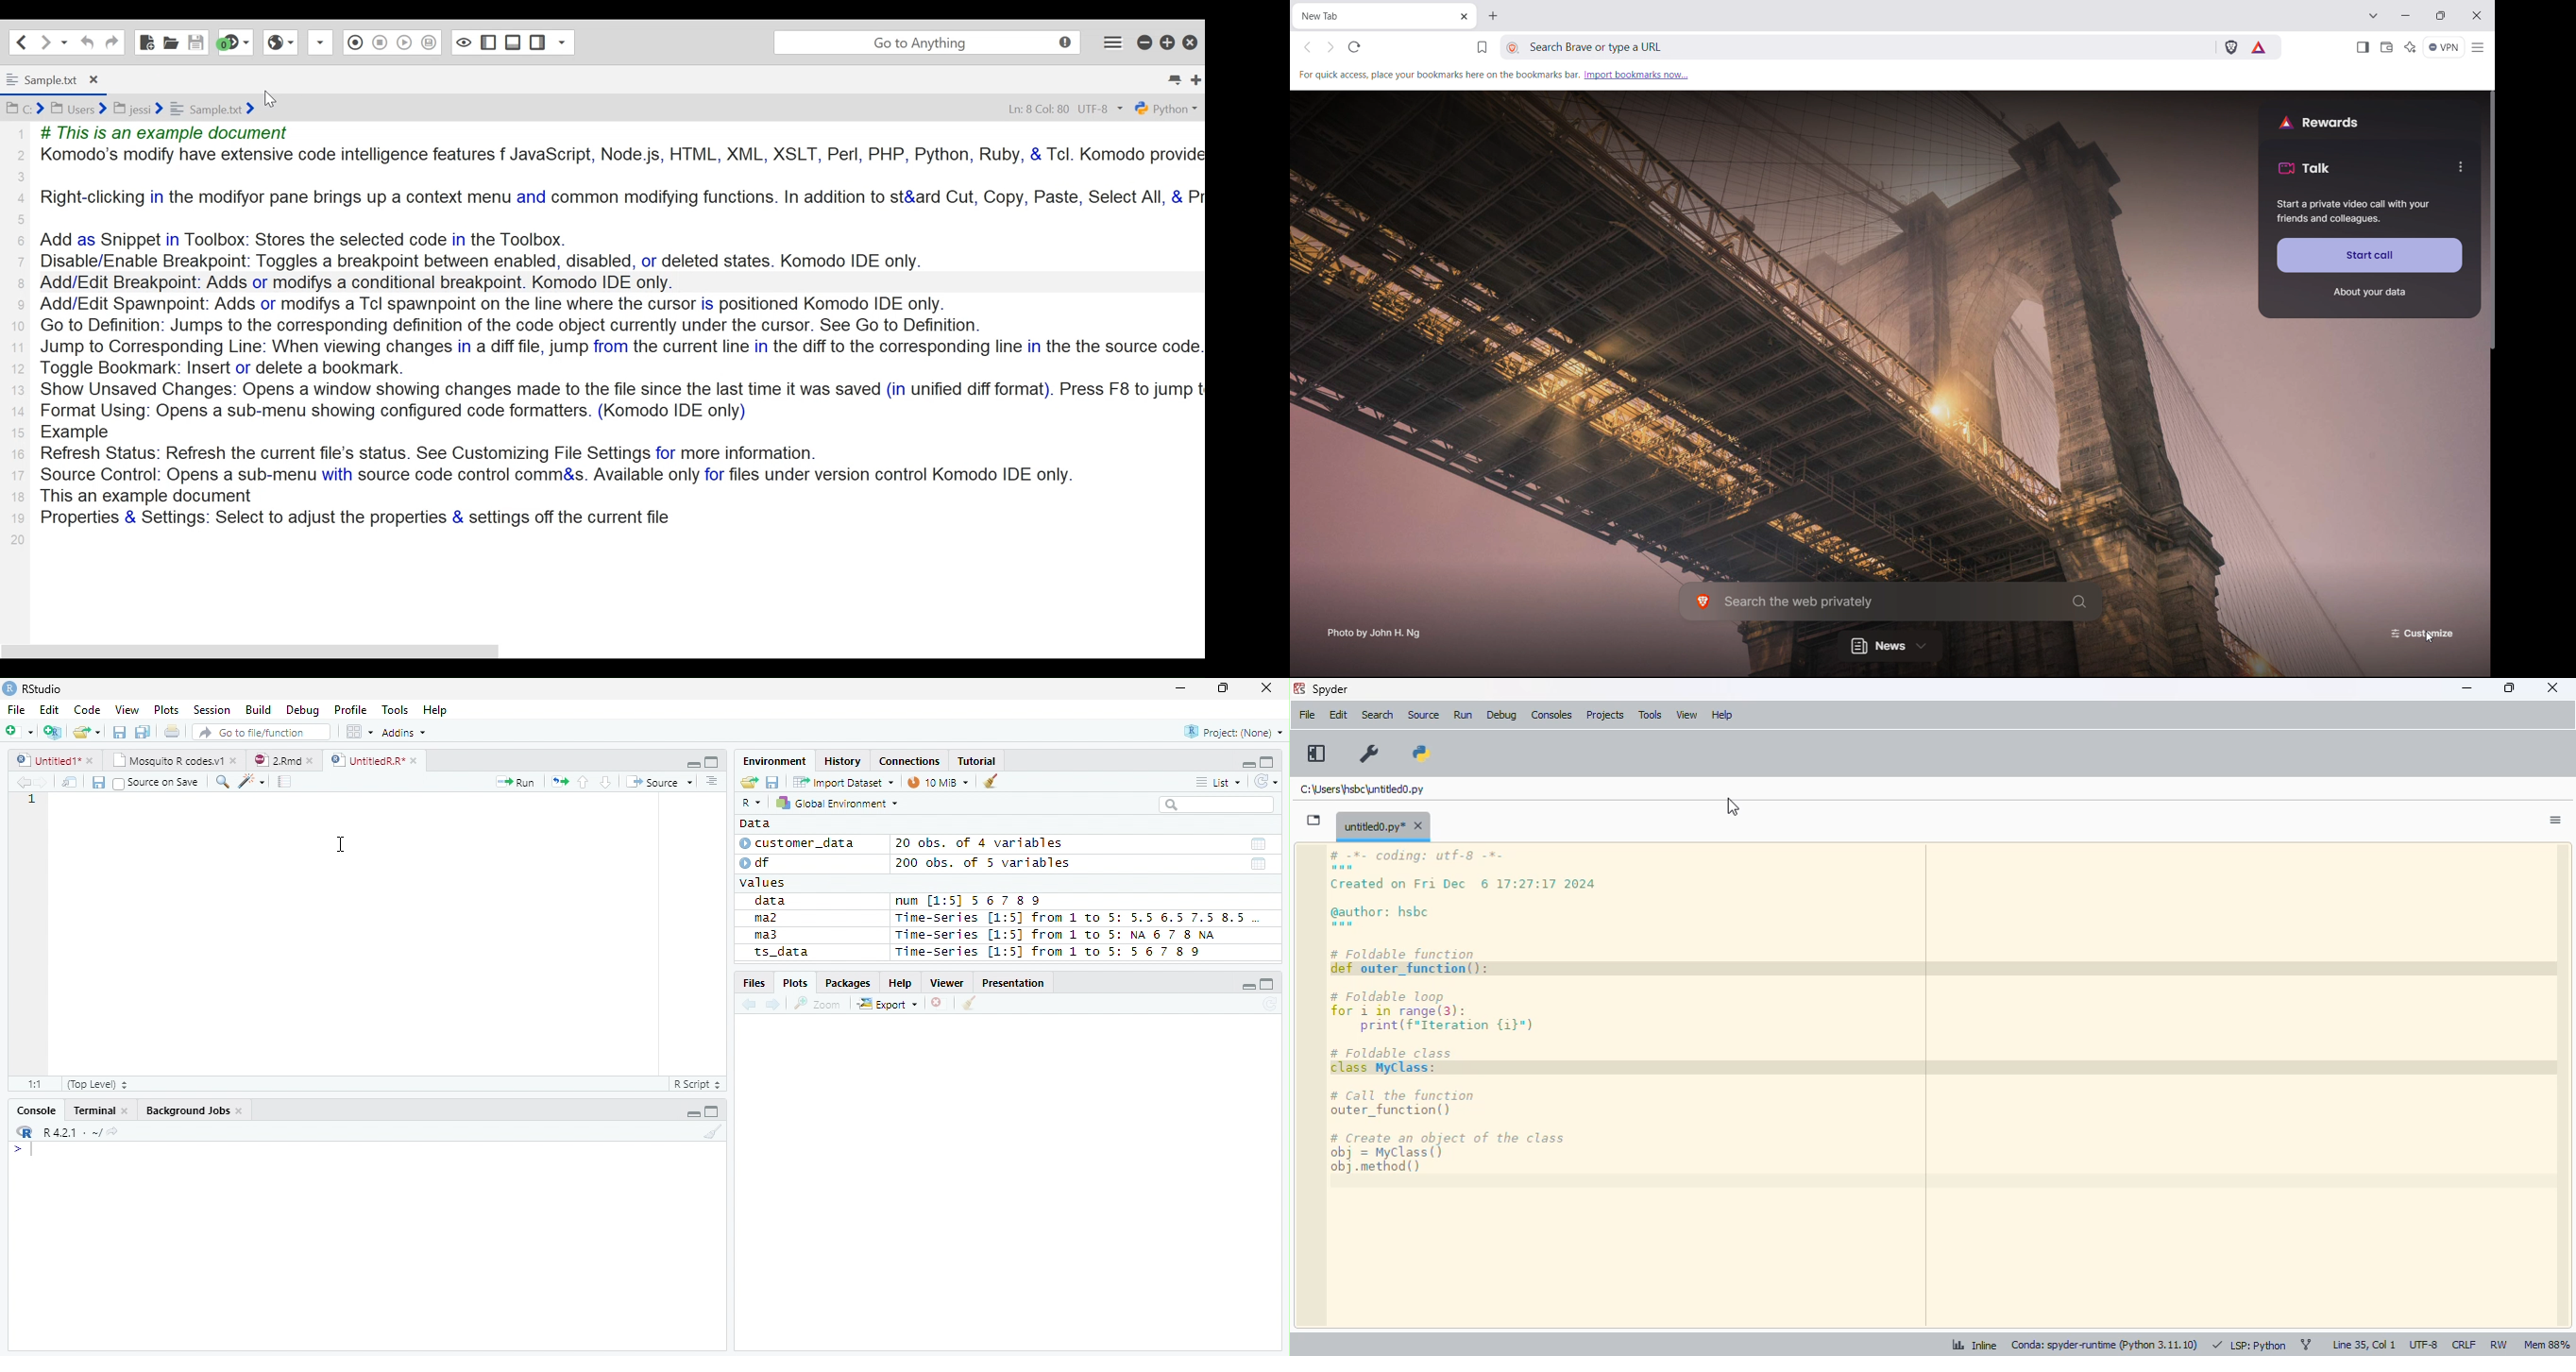  What do you see at coordinates (2104, 1344) in the screenshot?
I see `conda: spyder-runtime (python 3. 11. 10)` at bounding box center [2104, 1344].